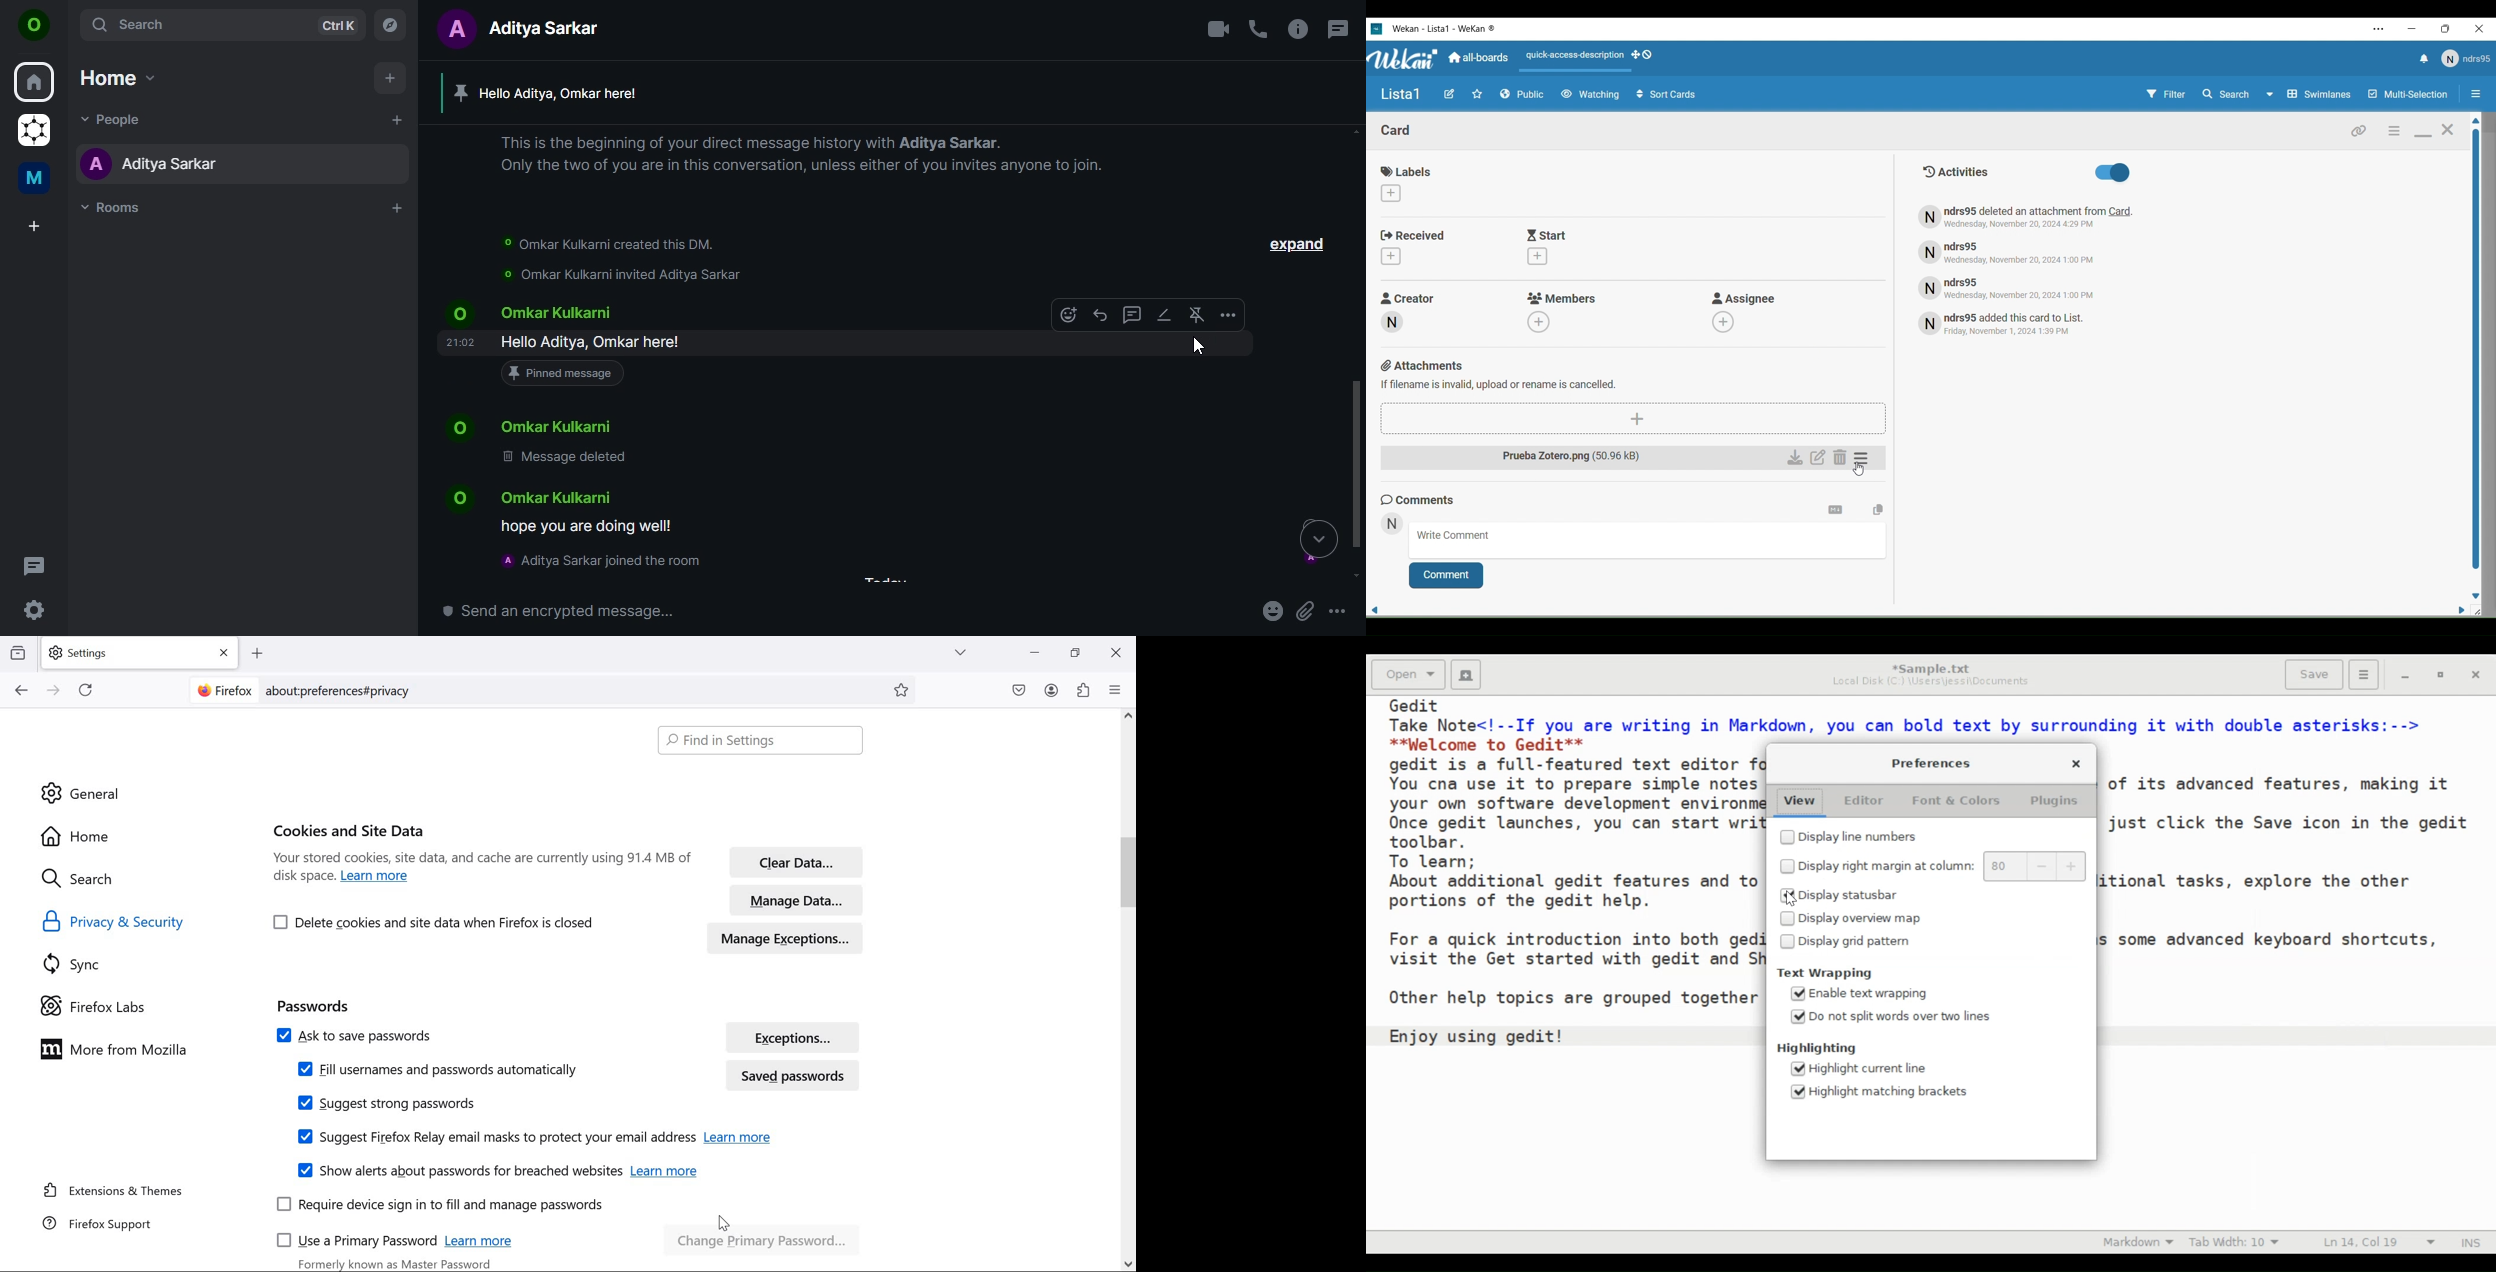 Image resolution: width=2520 pixels, height=1288 pixels. Describe the element at coordinates (2414, 29) in the screenshot. I see `Minimize` at that location.